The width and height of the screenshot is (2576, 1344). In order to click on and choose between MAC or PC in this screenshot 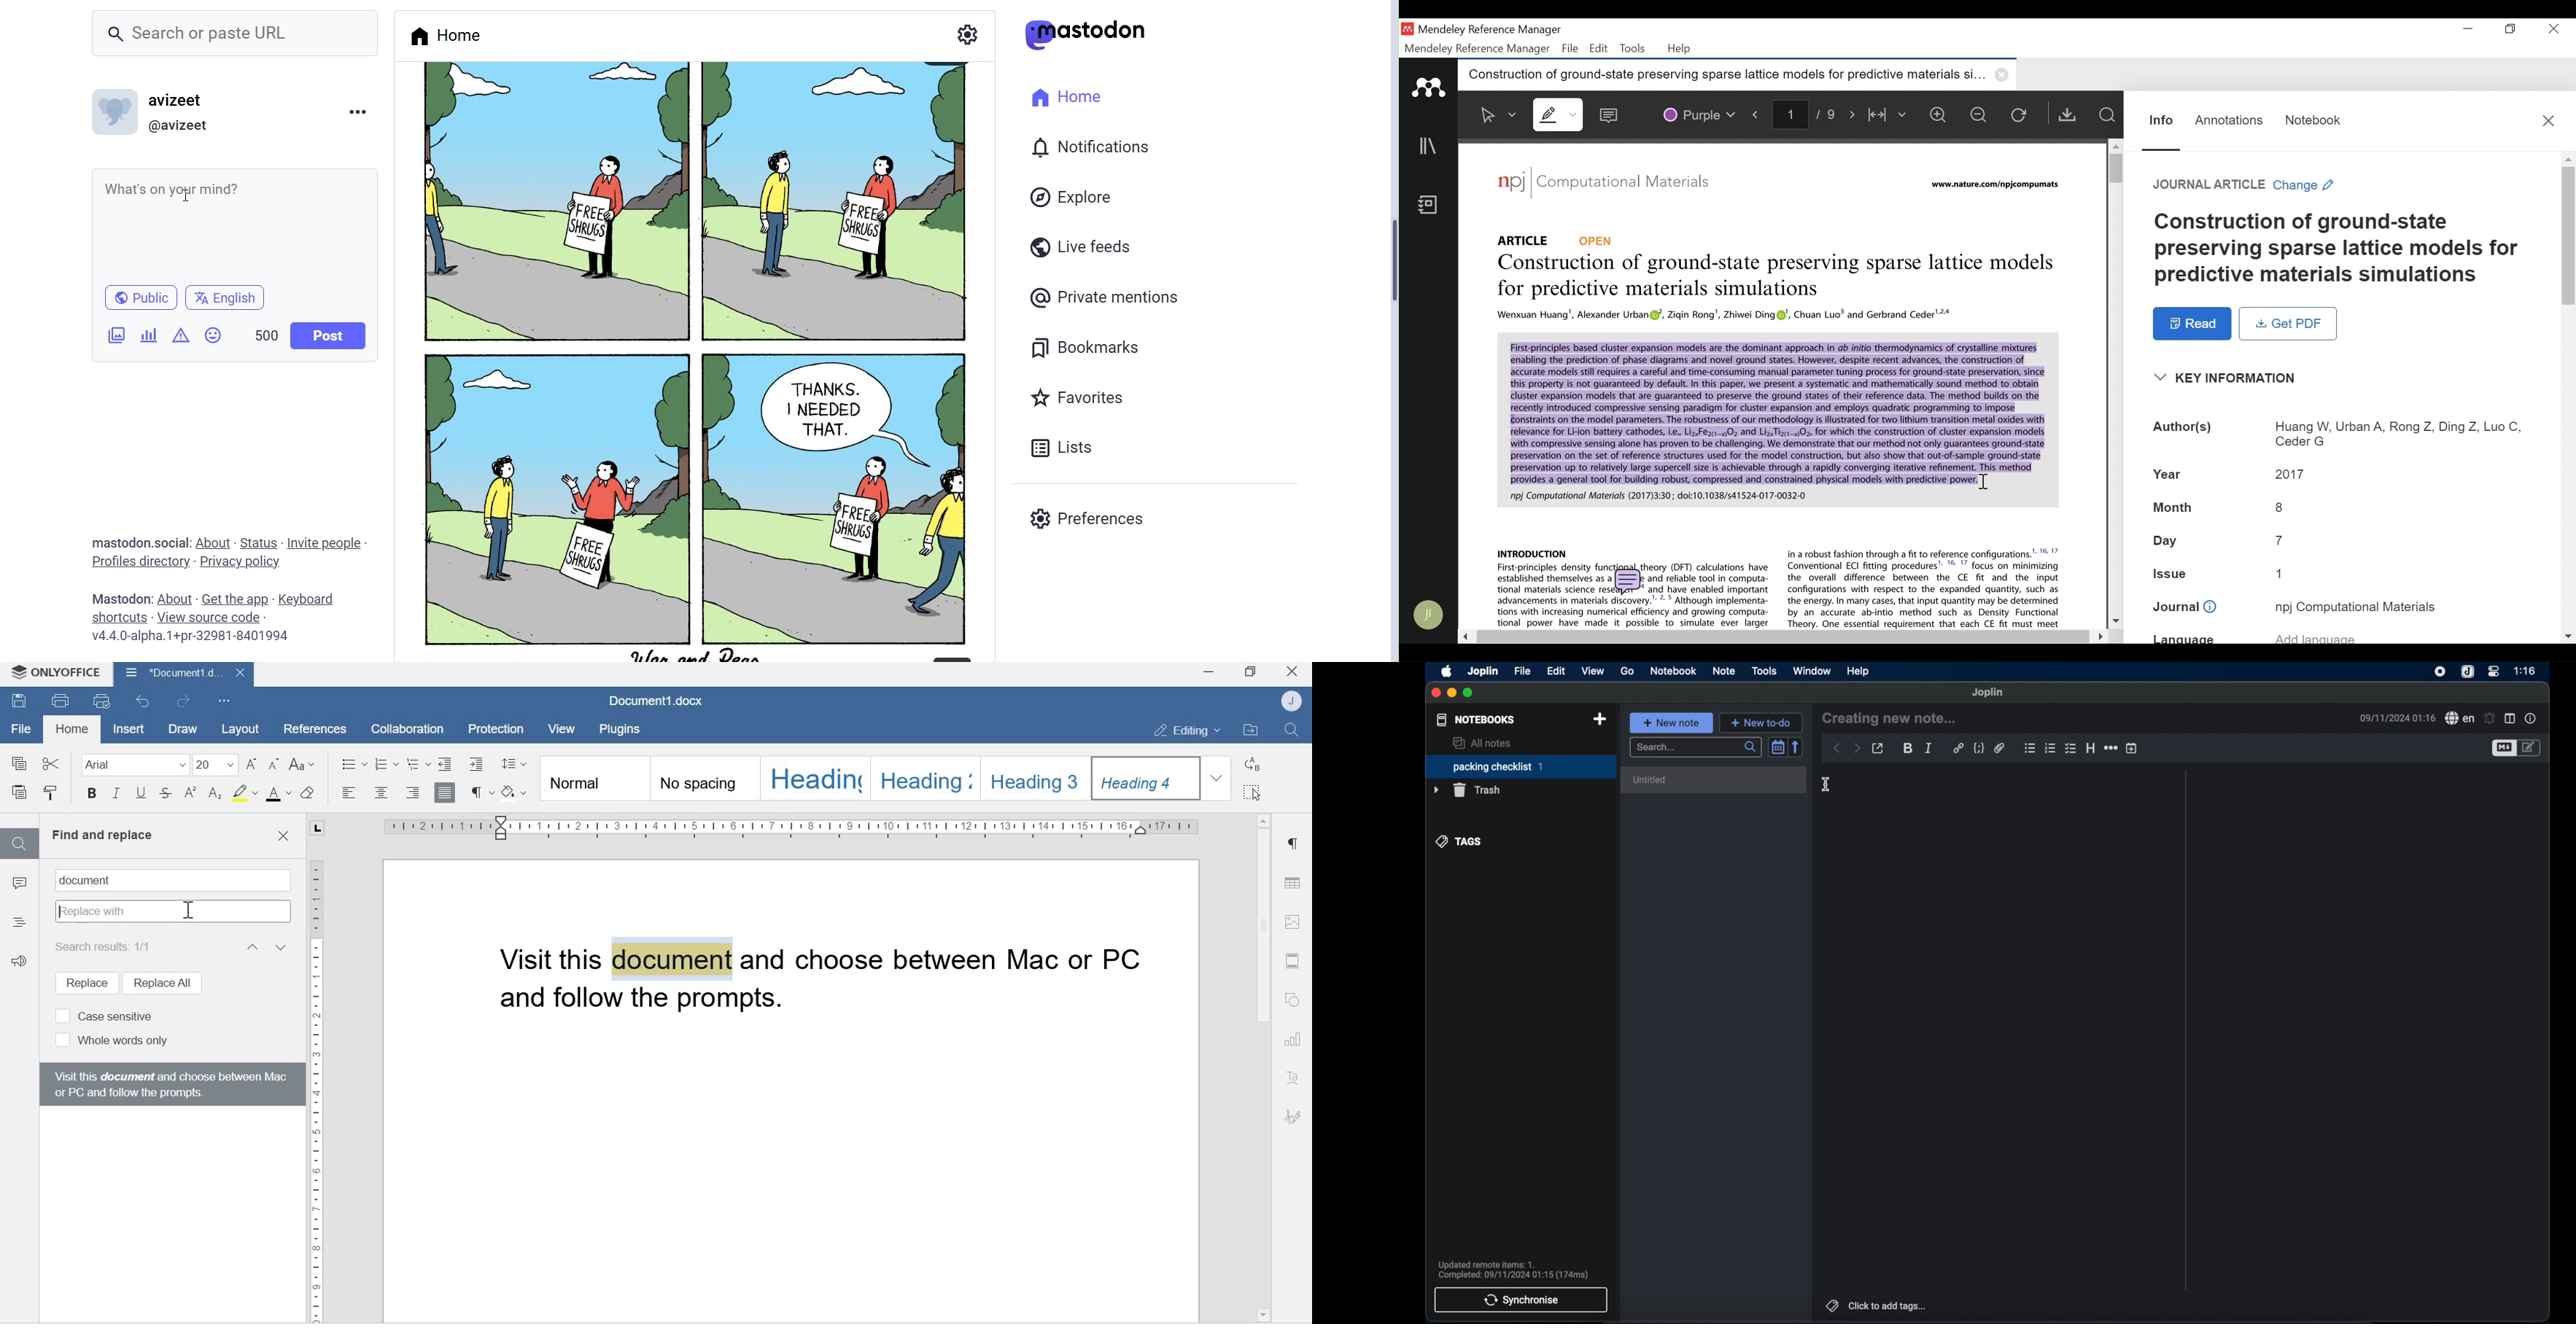, I will do `click(952, 961)`.